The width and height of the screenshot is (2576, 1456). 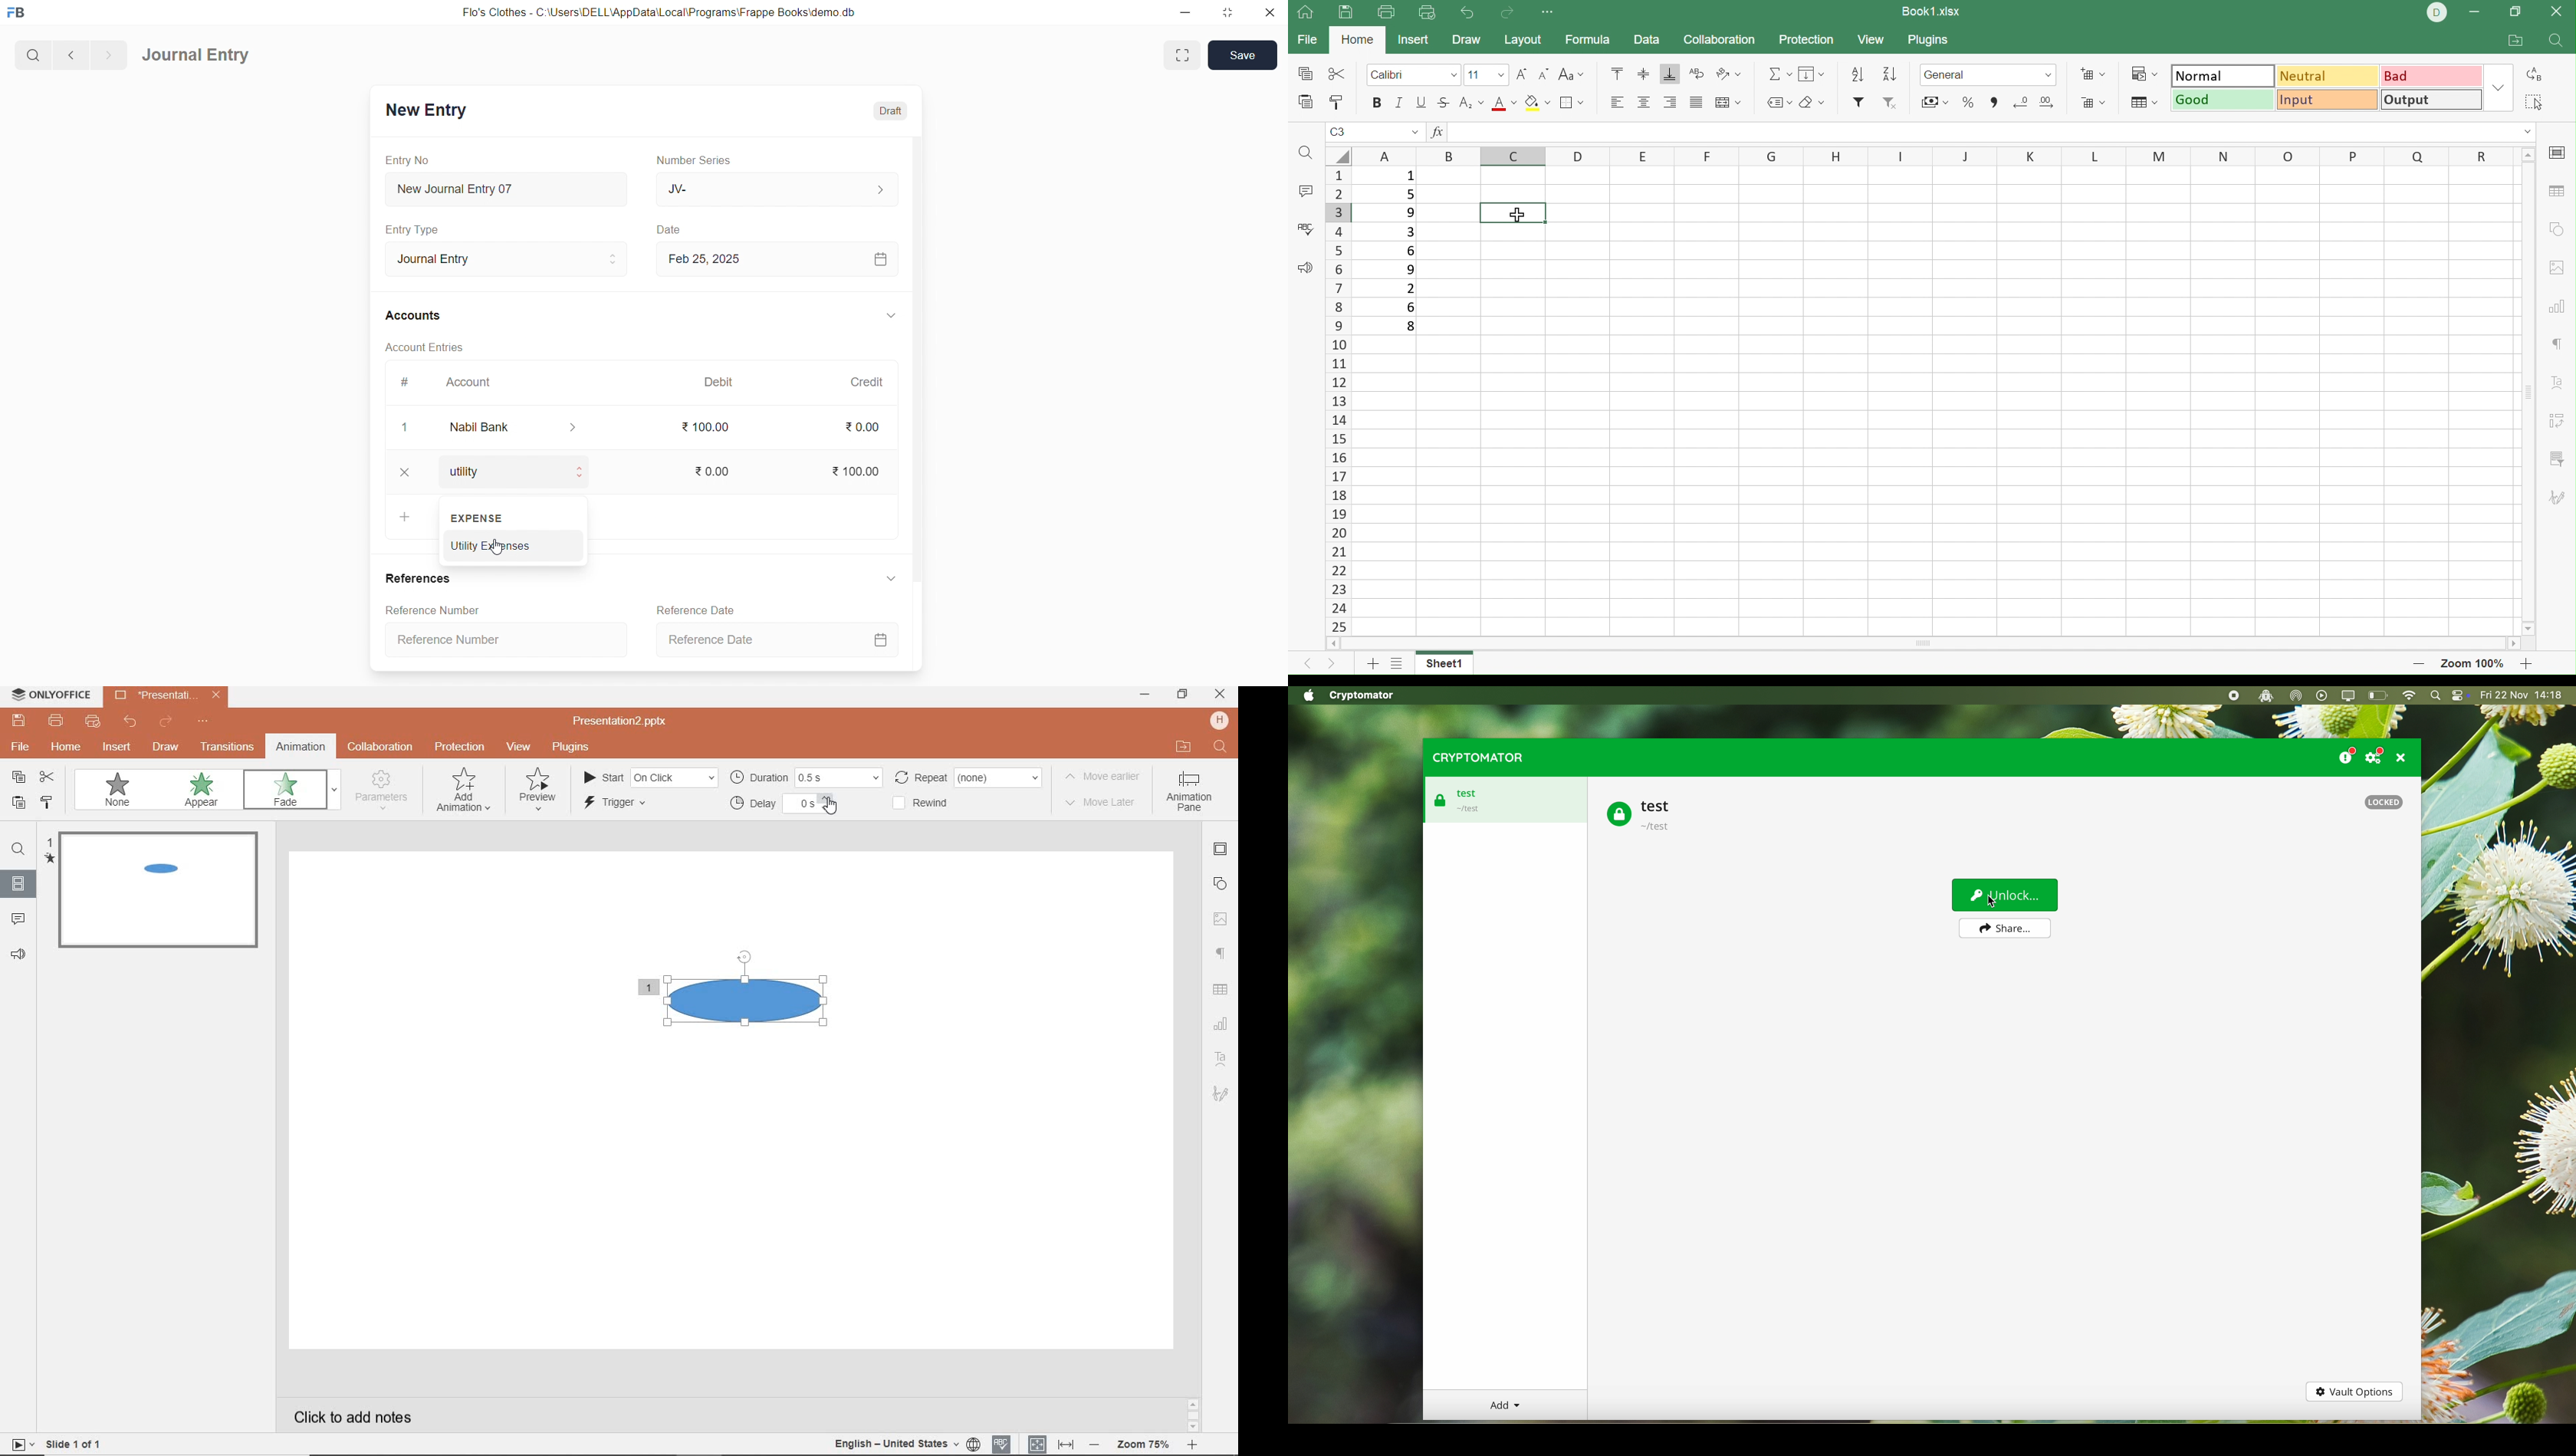 What do you see at coordinates (401, 517) in the screenshot?
I see `Add` at bounding box center [401, 517].